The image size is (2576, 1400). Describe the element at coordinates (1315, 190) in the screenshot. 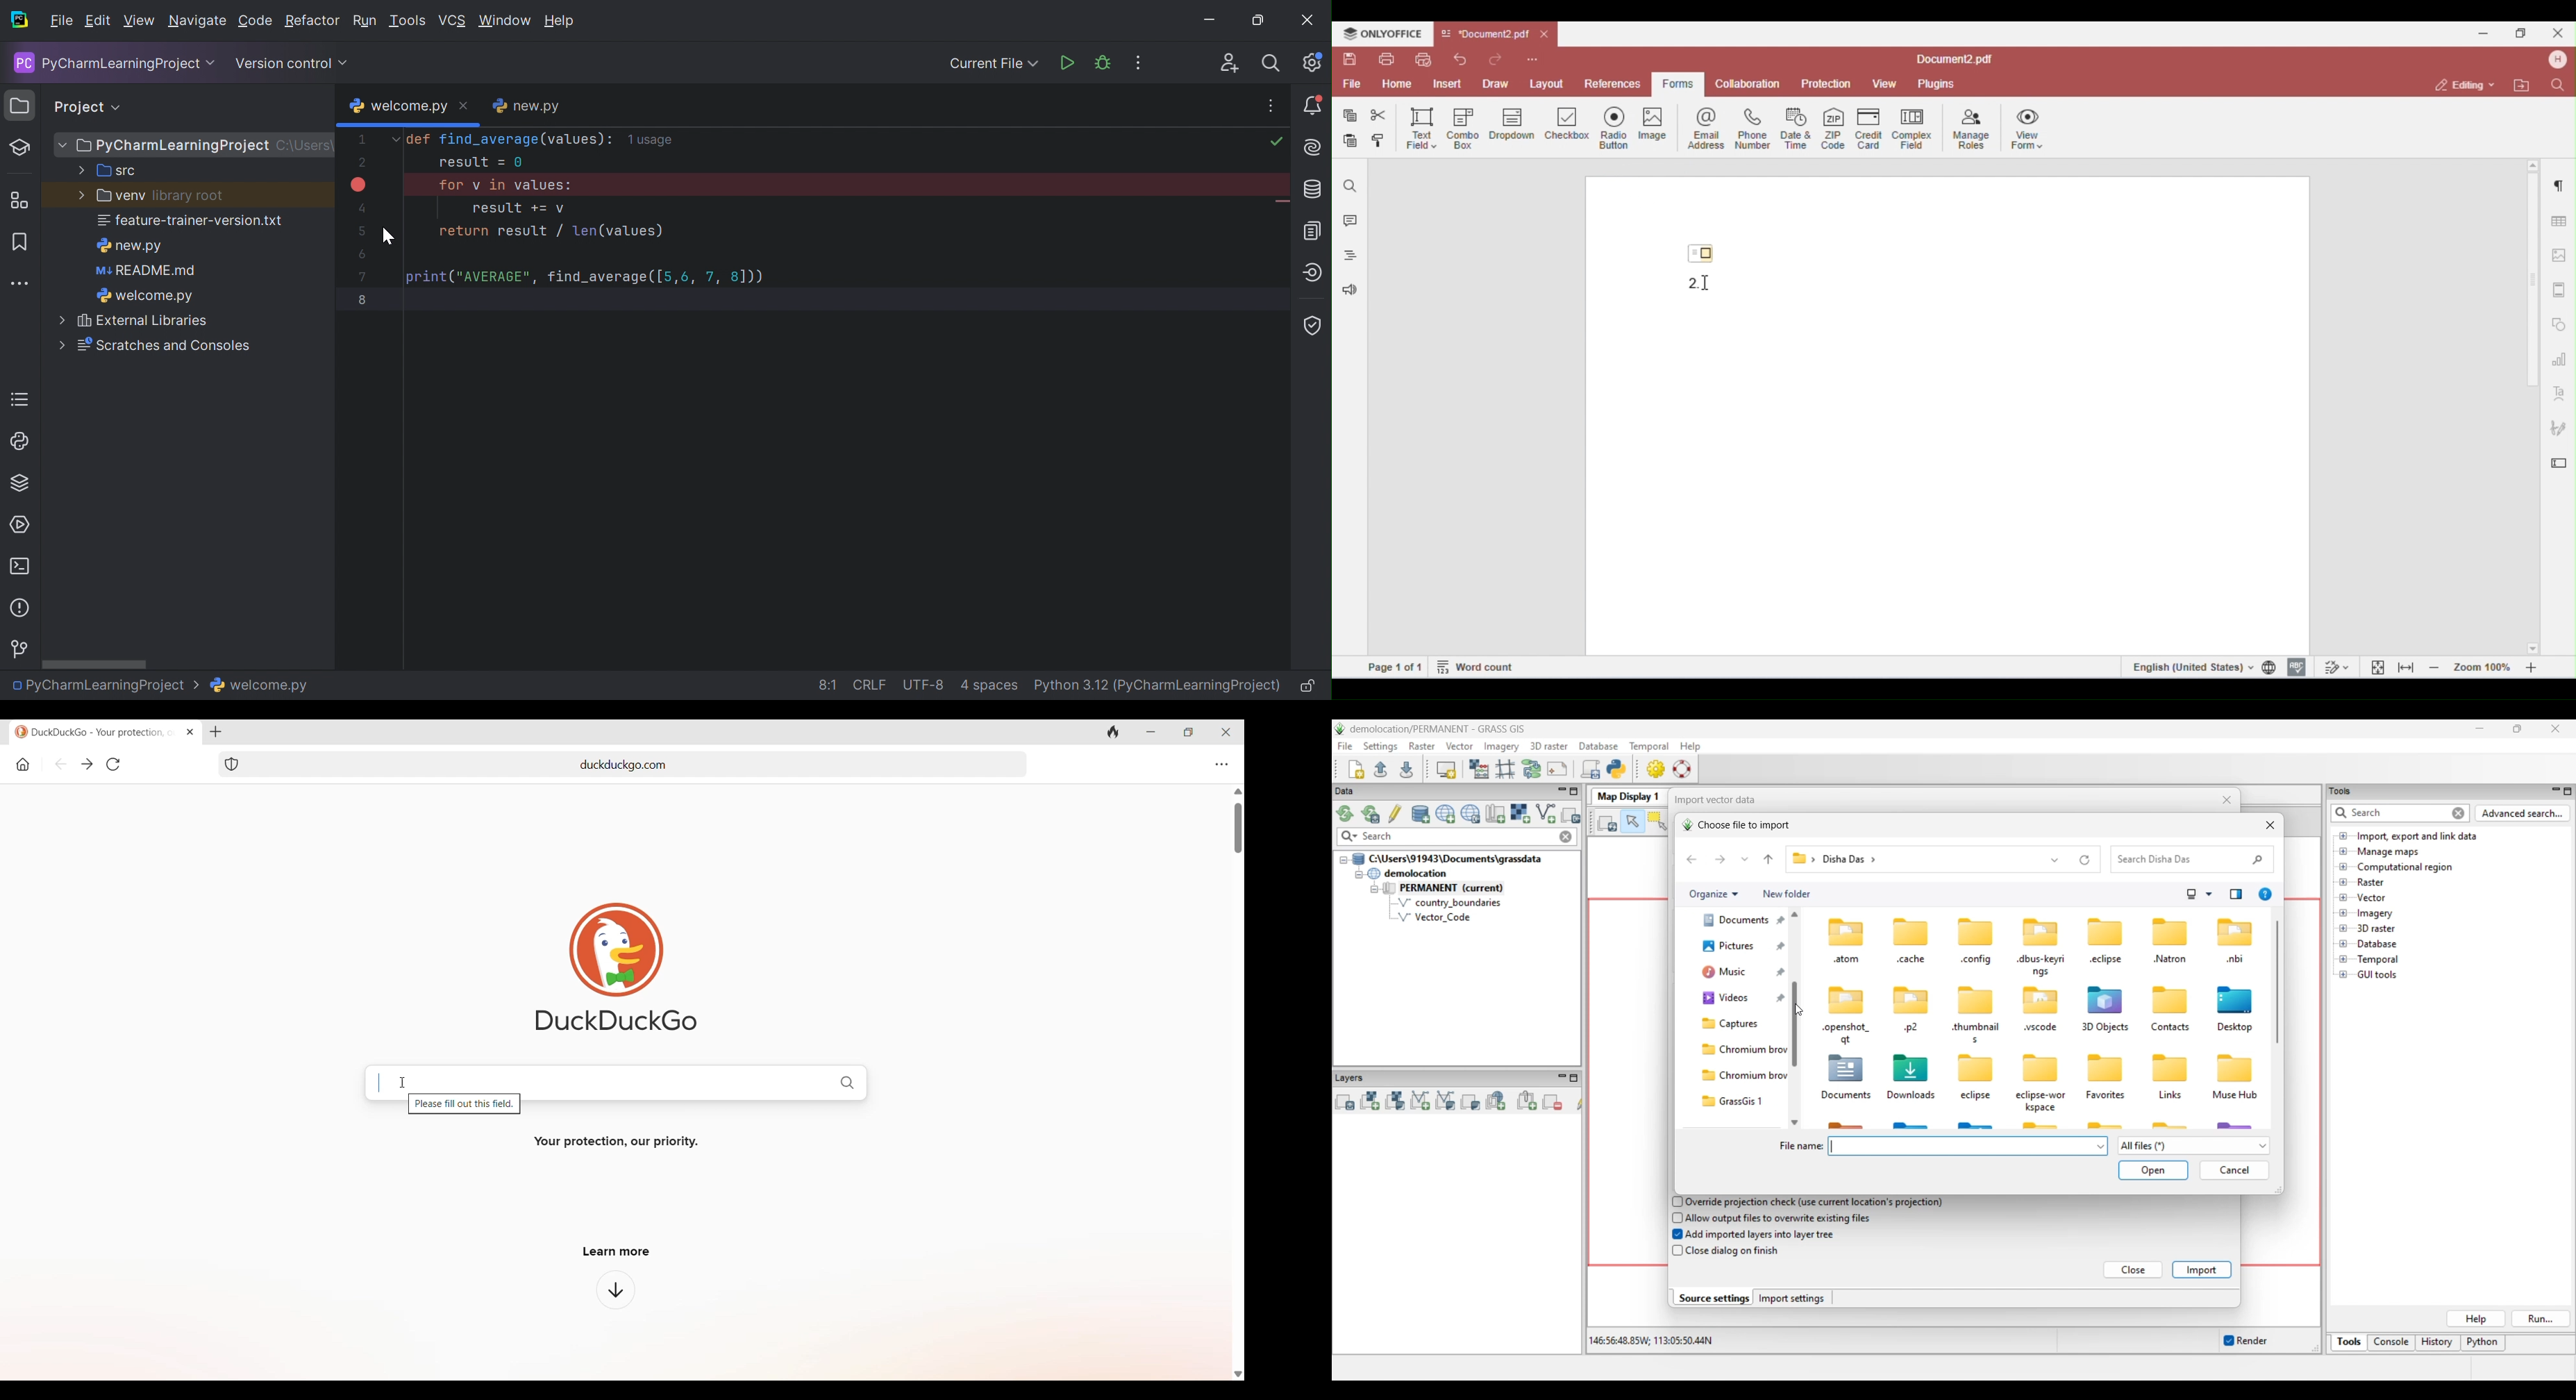

I see `Database` at that location.